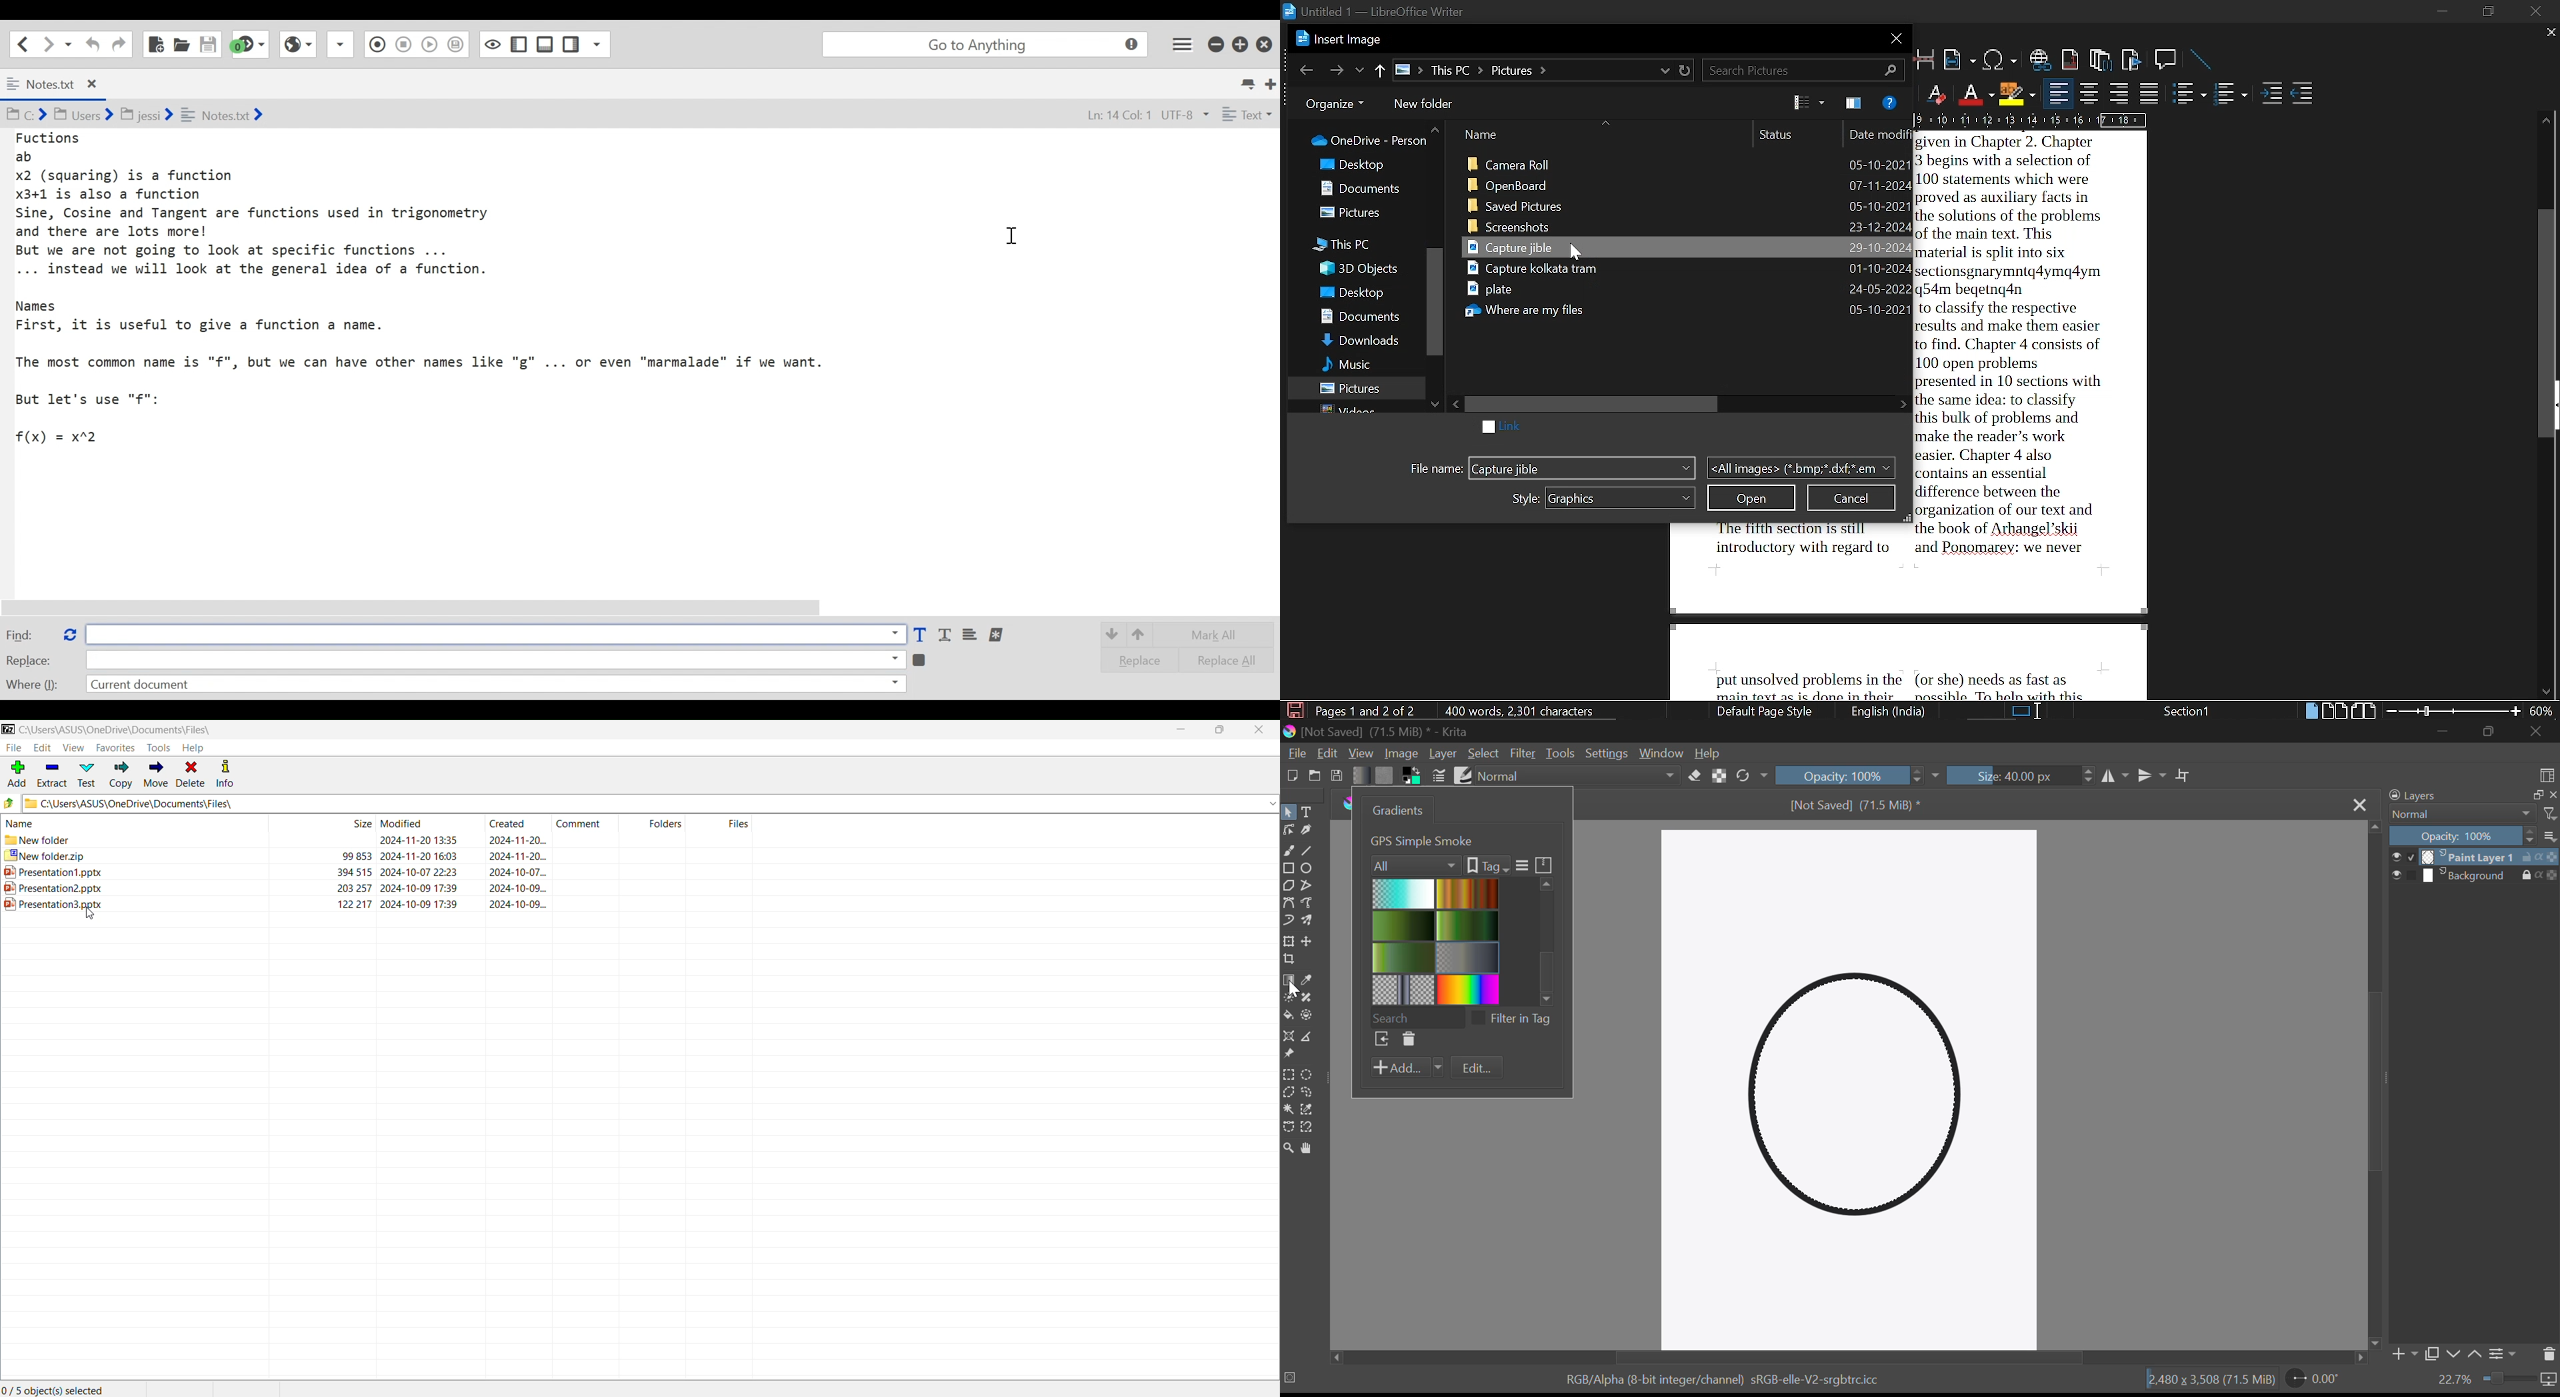  What do you see at coordinates (1887, 104) in the screenshot?
I see `help` at bounding box center [1887, 104].